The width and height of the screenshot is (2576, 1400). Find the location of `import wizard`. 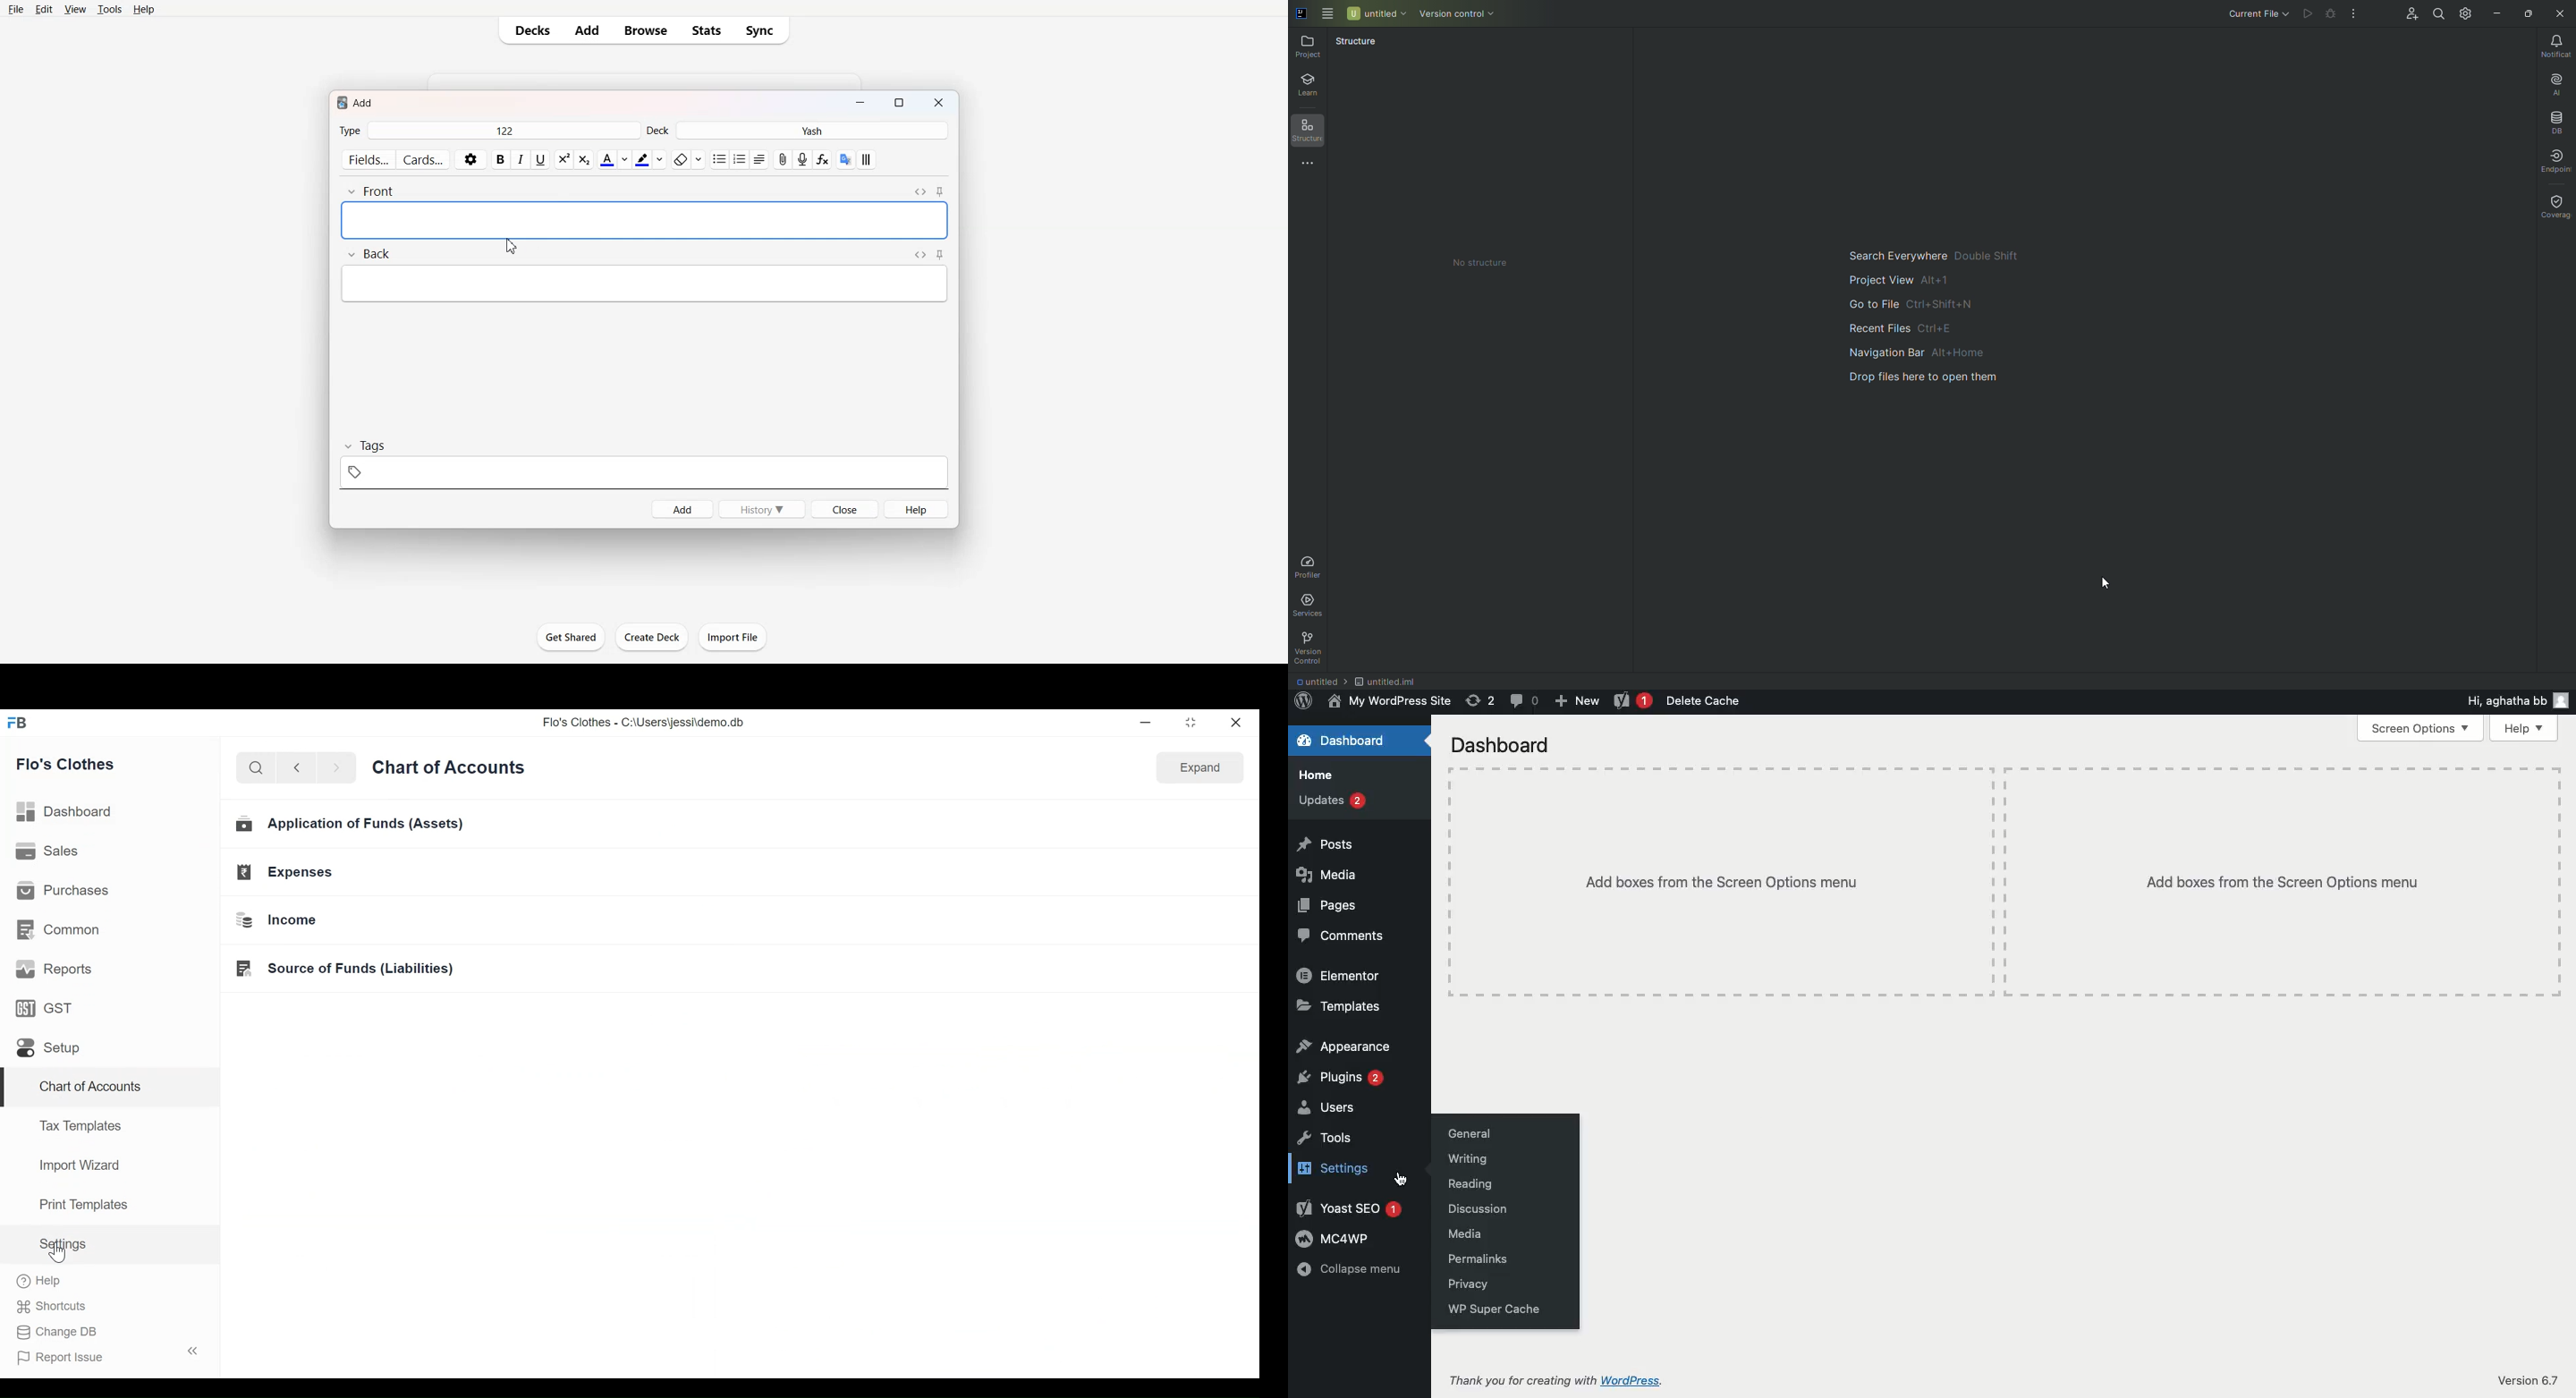

import wizard is located at coordinates (79, 1165).